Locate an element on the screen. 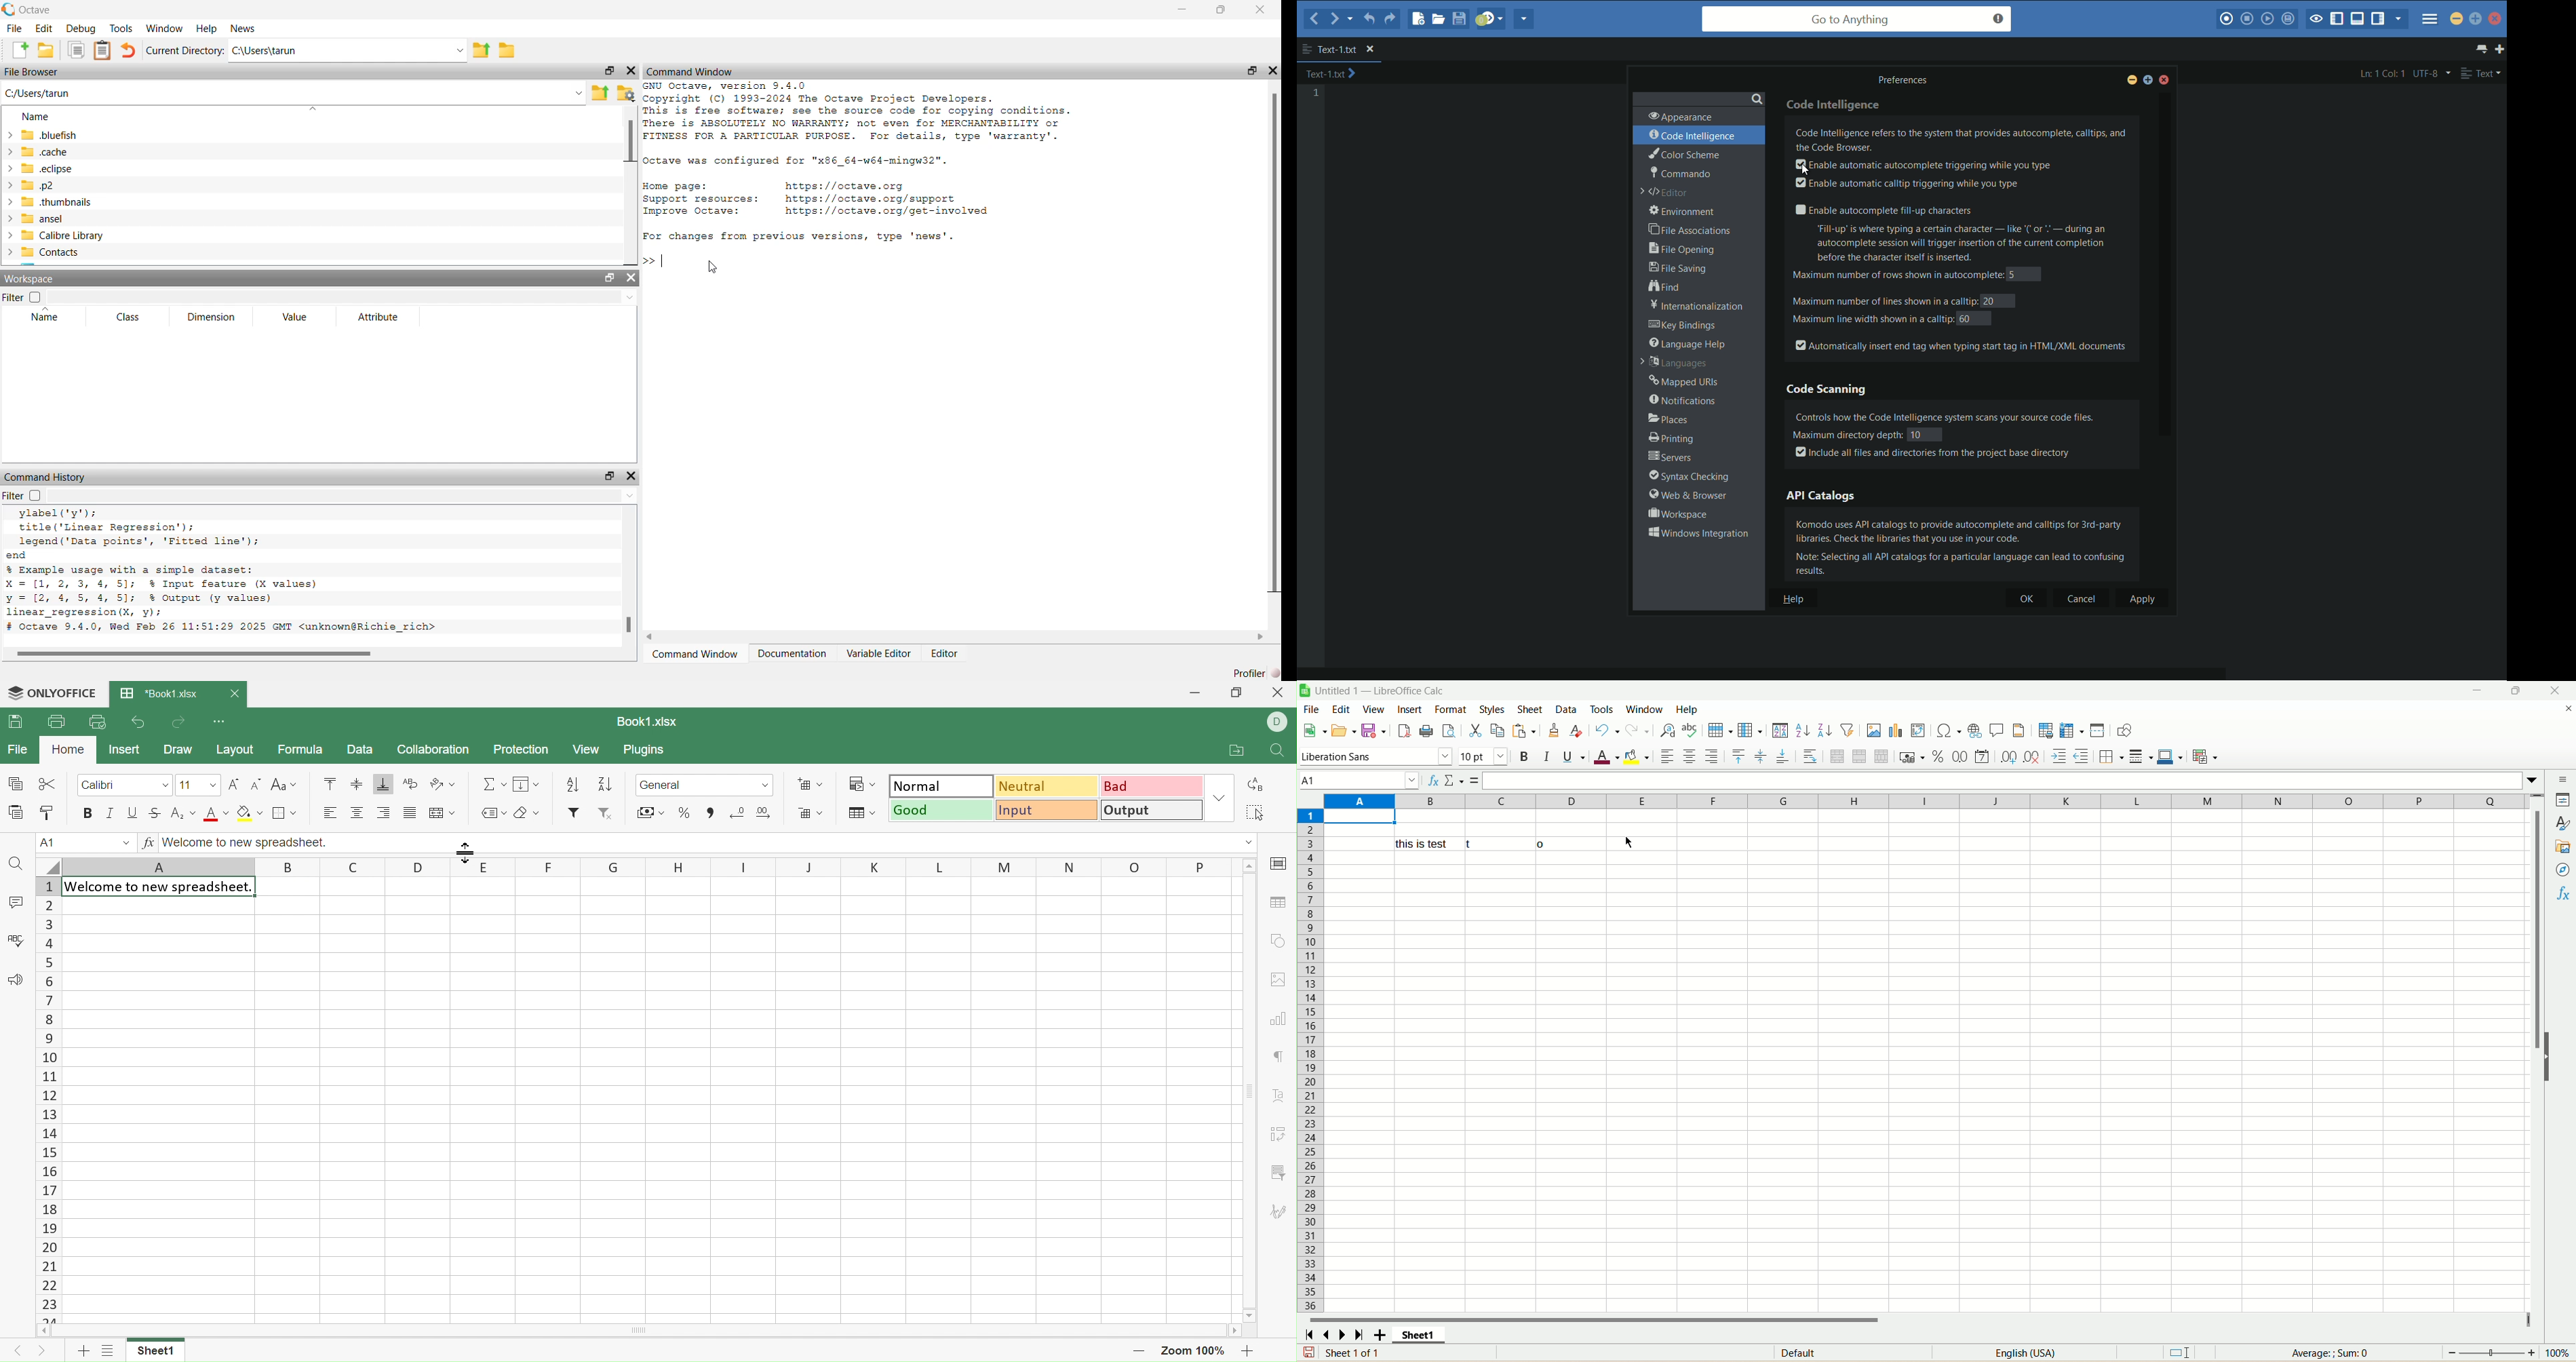 This screenshot has width=2576, height=1372. Save is located at coordinates (16, 723).